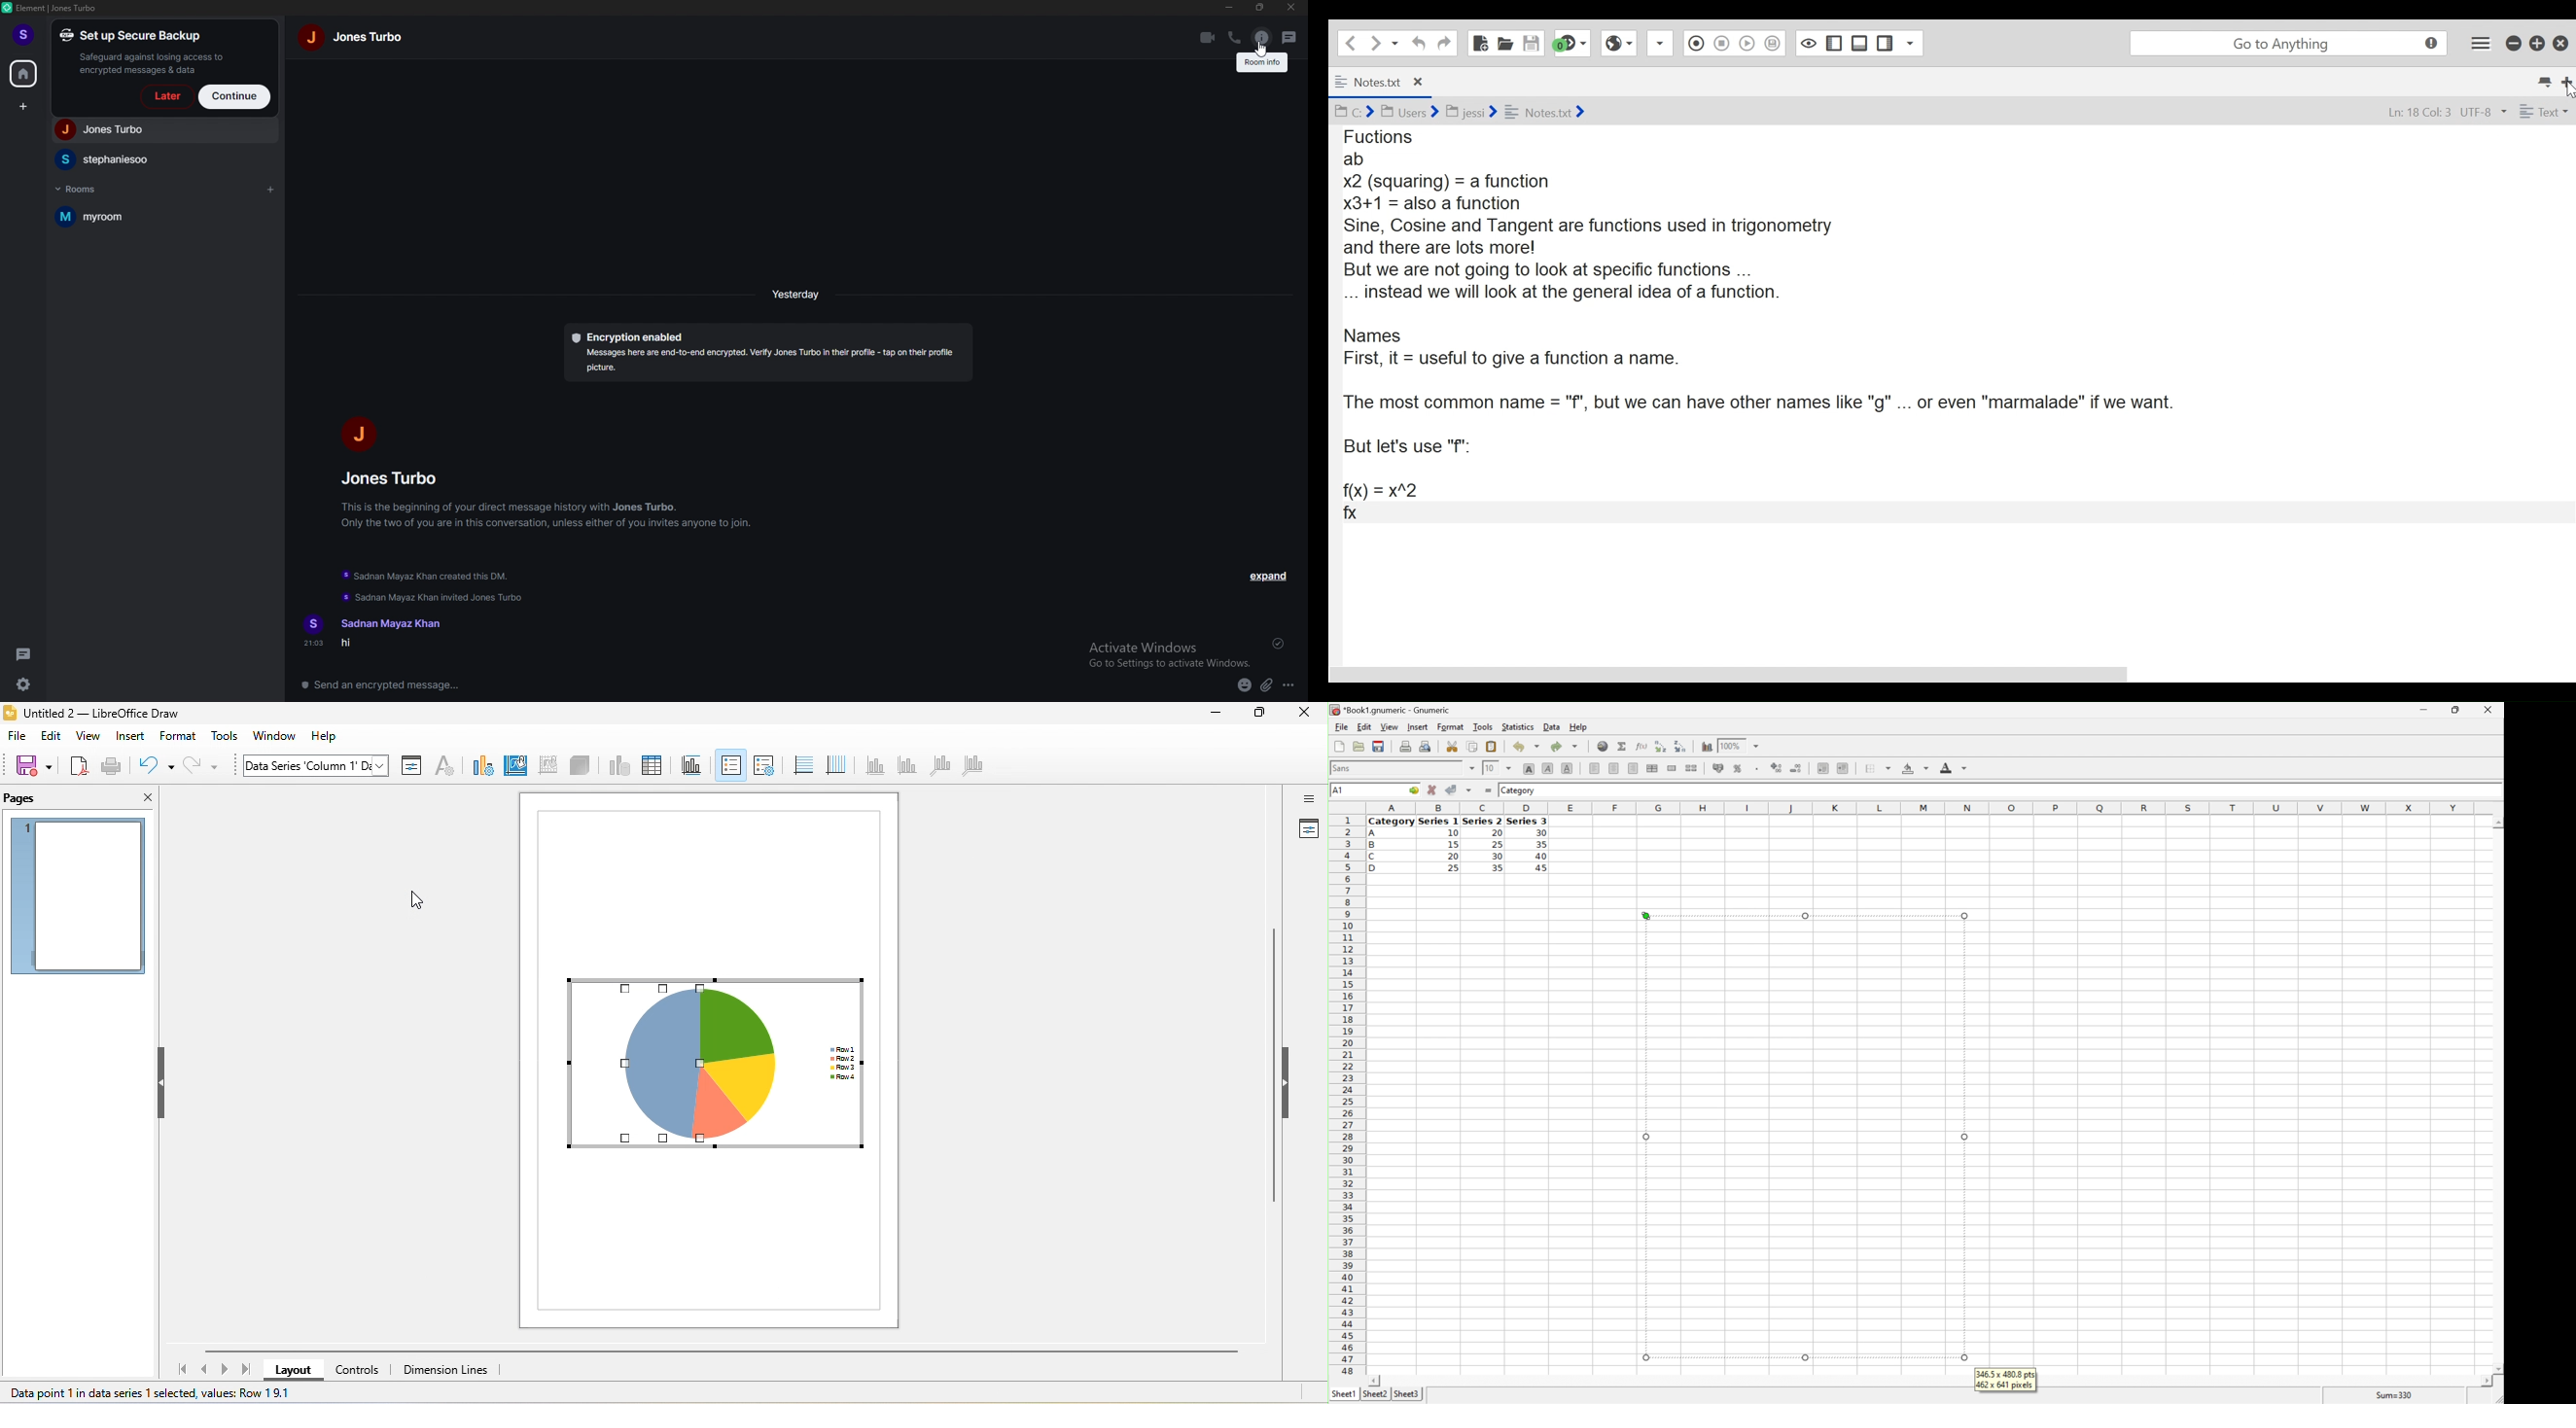 The height and width of the screenshot is (1428, 2576). What do you see at coordinates (2544, 80) in the screenshot?
I see `List all tabs` at bounding box center [2544, 80].